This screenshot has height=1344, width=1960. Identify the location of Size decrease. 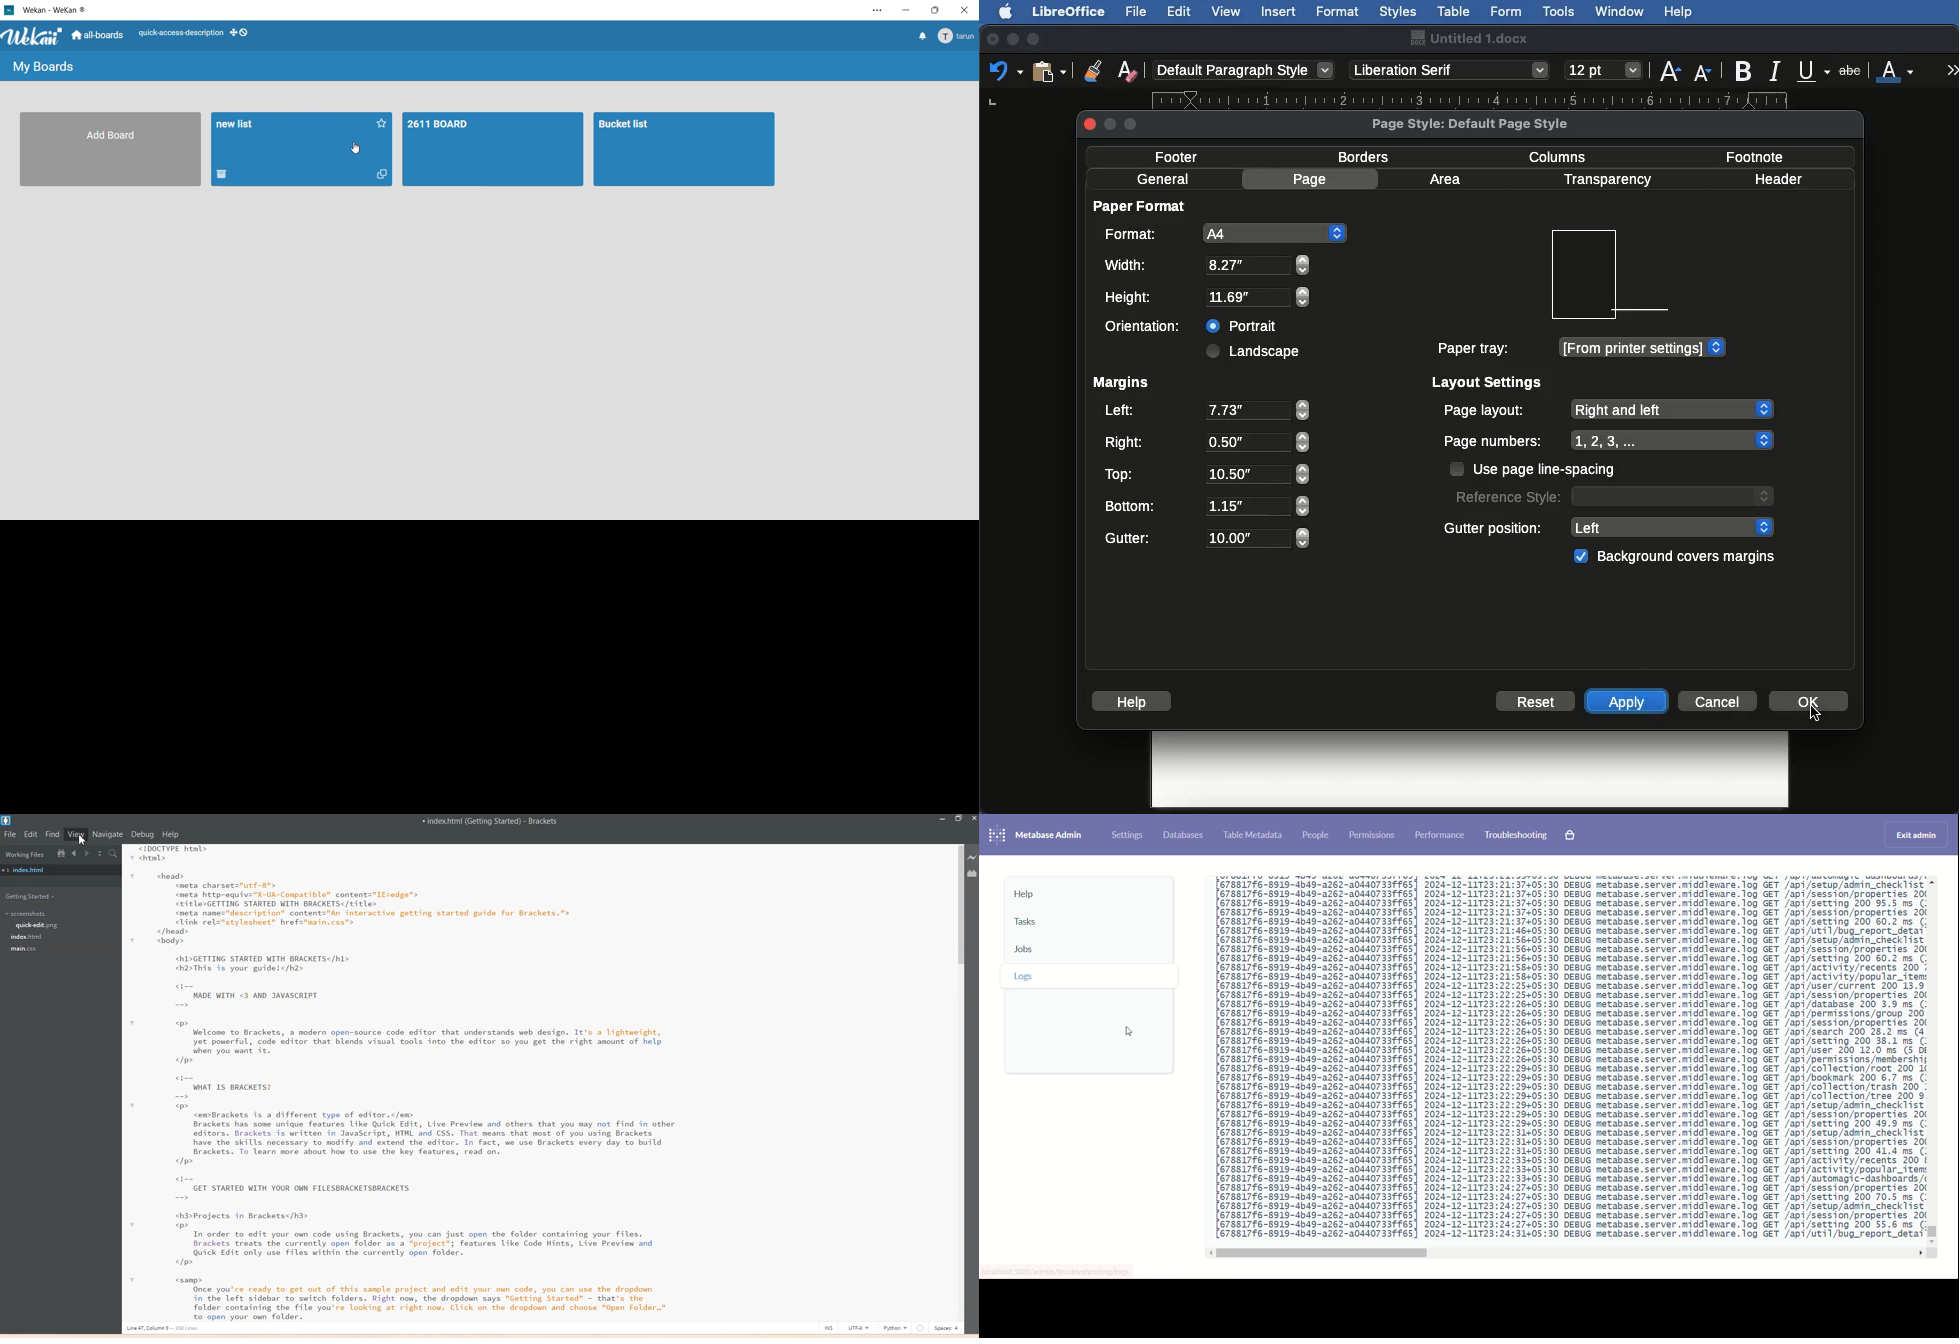
(1707, 72).